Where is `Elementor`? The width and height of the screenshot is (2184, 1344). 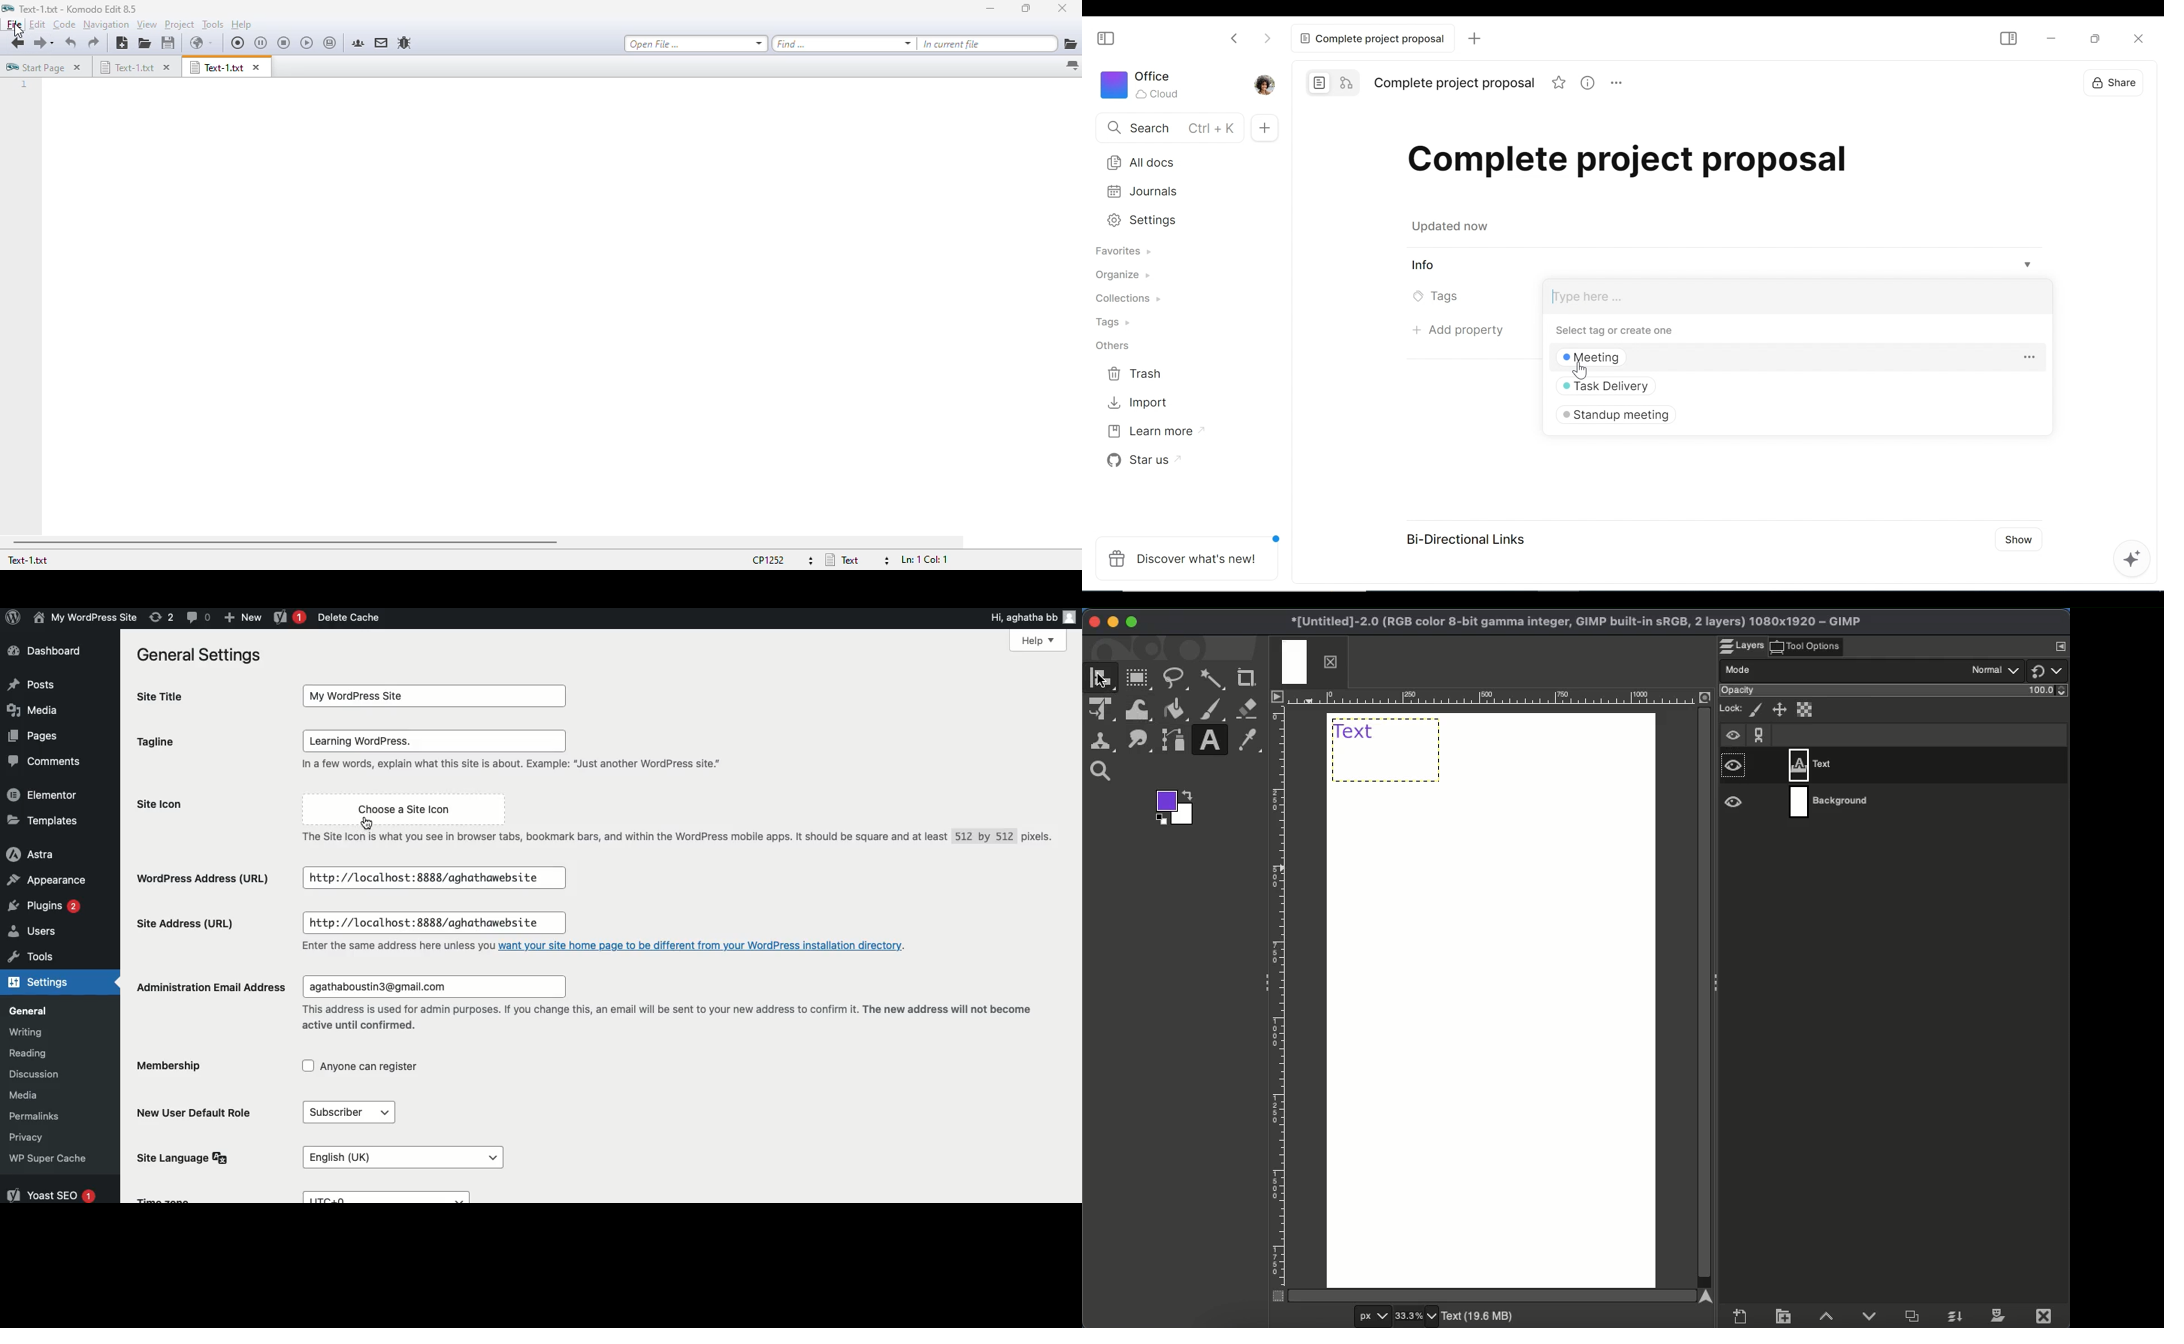 Elementor is located at coordinates (47, 794).